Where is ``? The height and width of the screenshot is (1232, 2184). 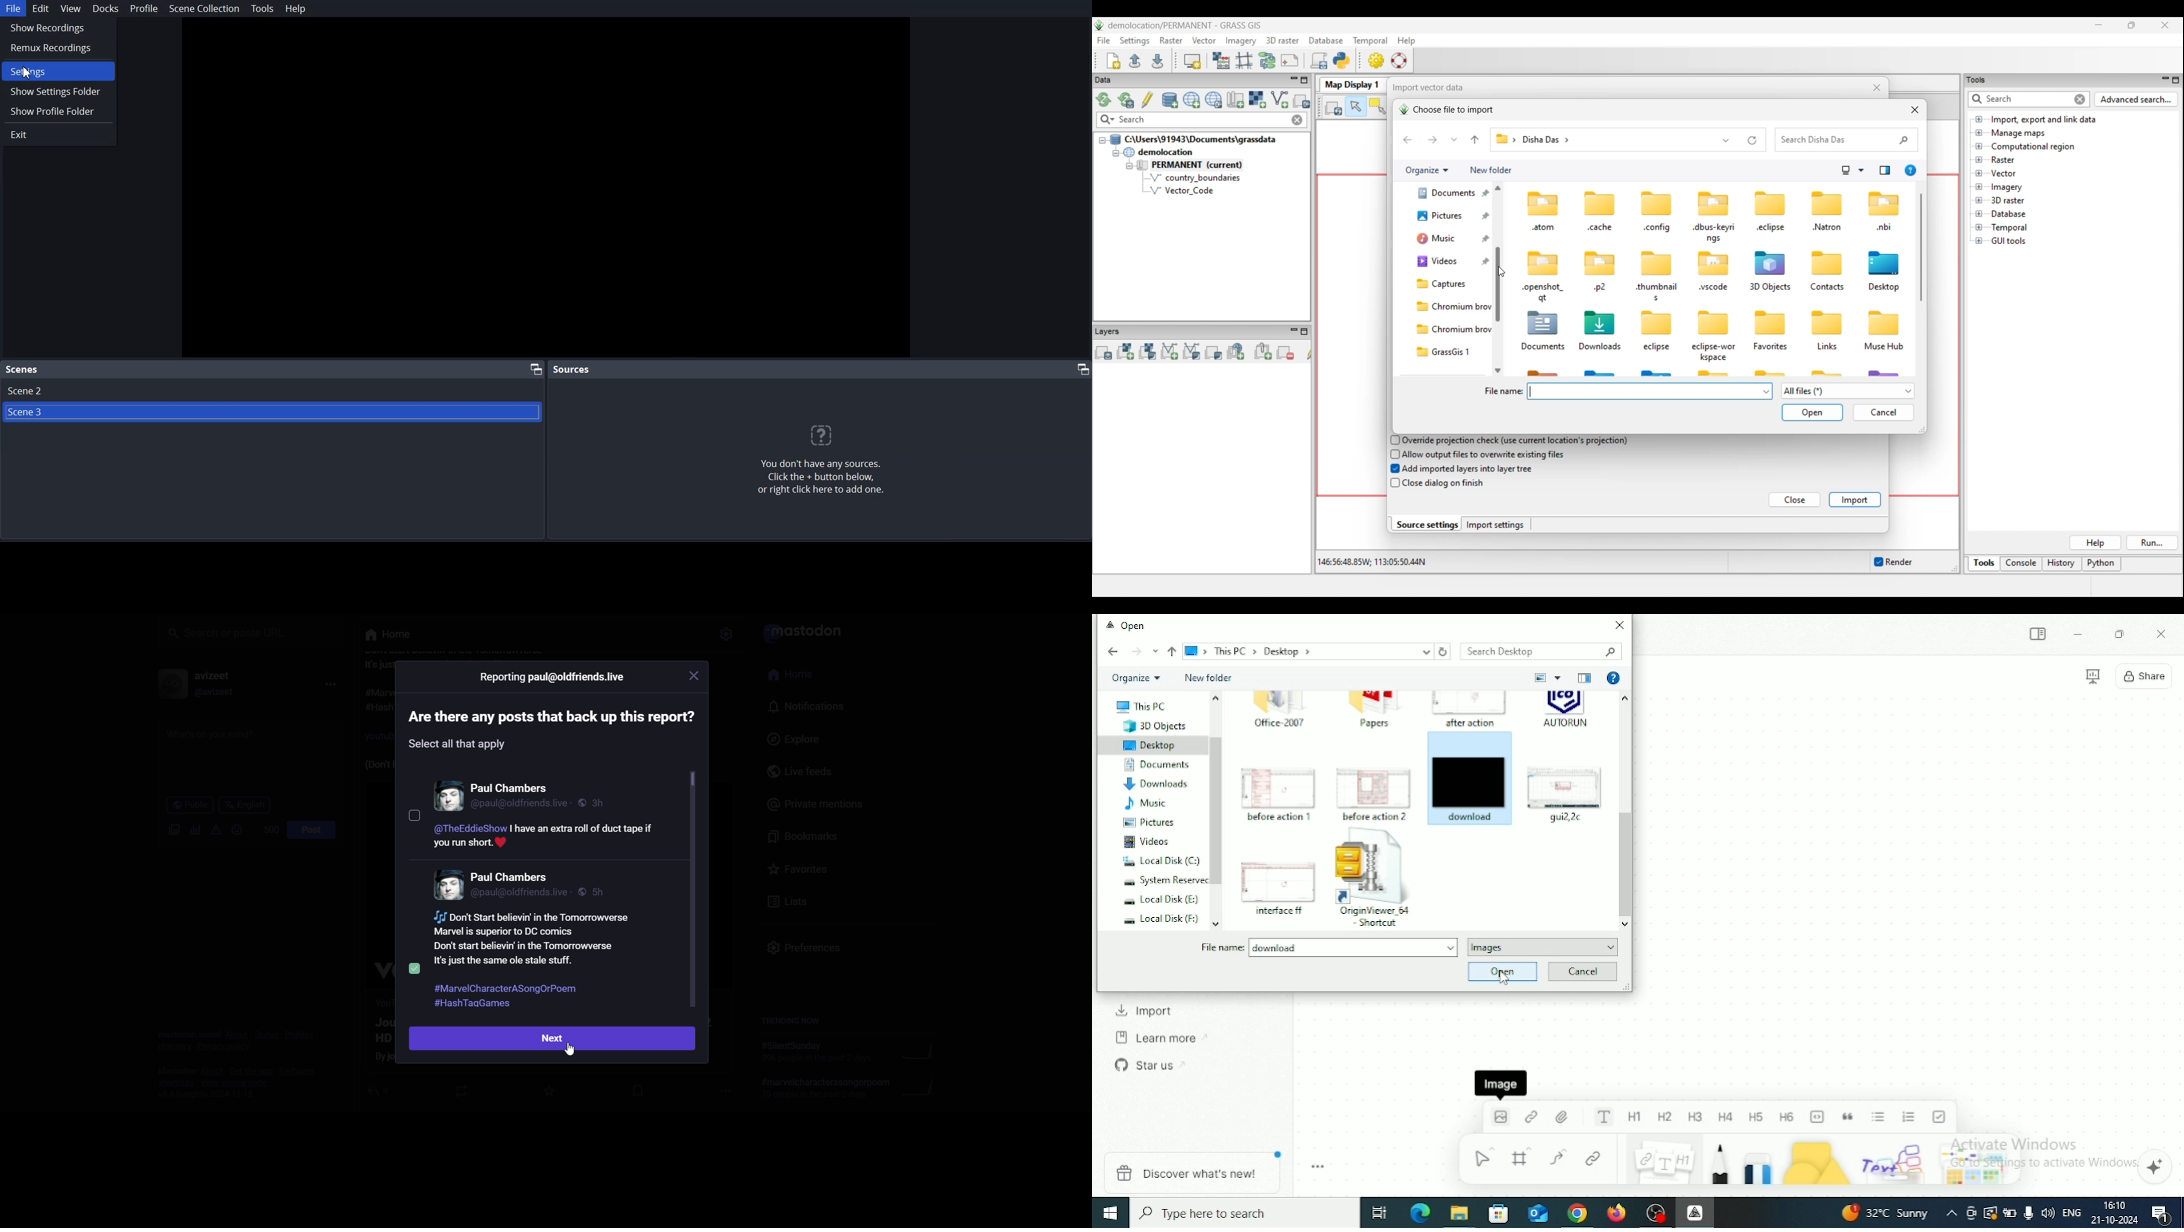  is located at coordinates (537, 941).